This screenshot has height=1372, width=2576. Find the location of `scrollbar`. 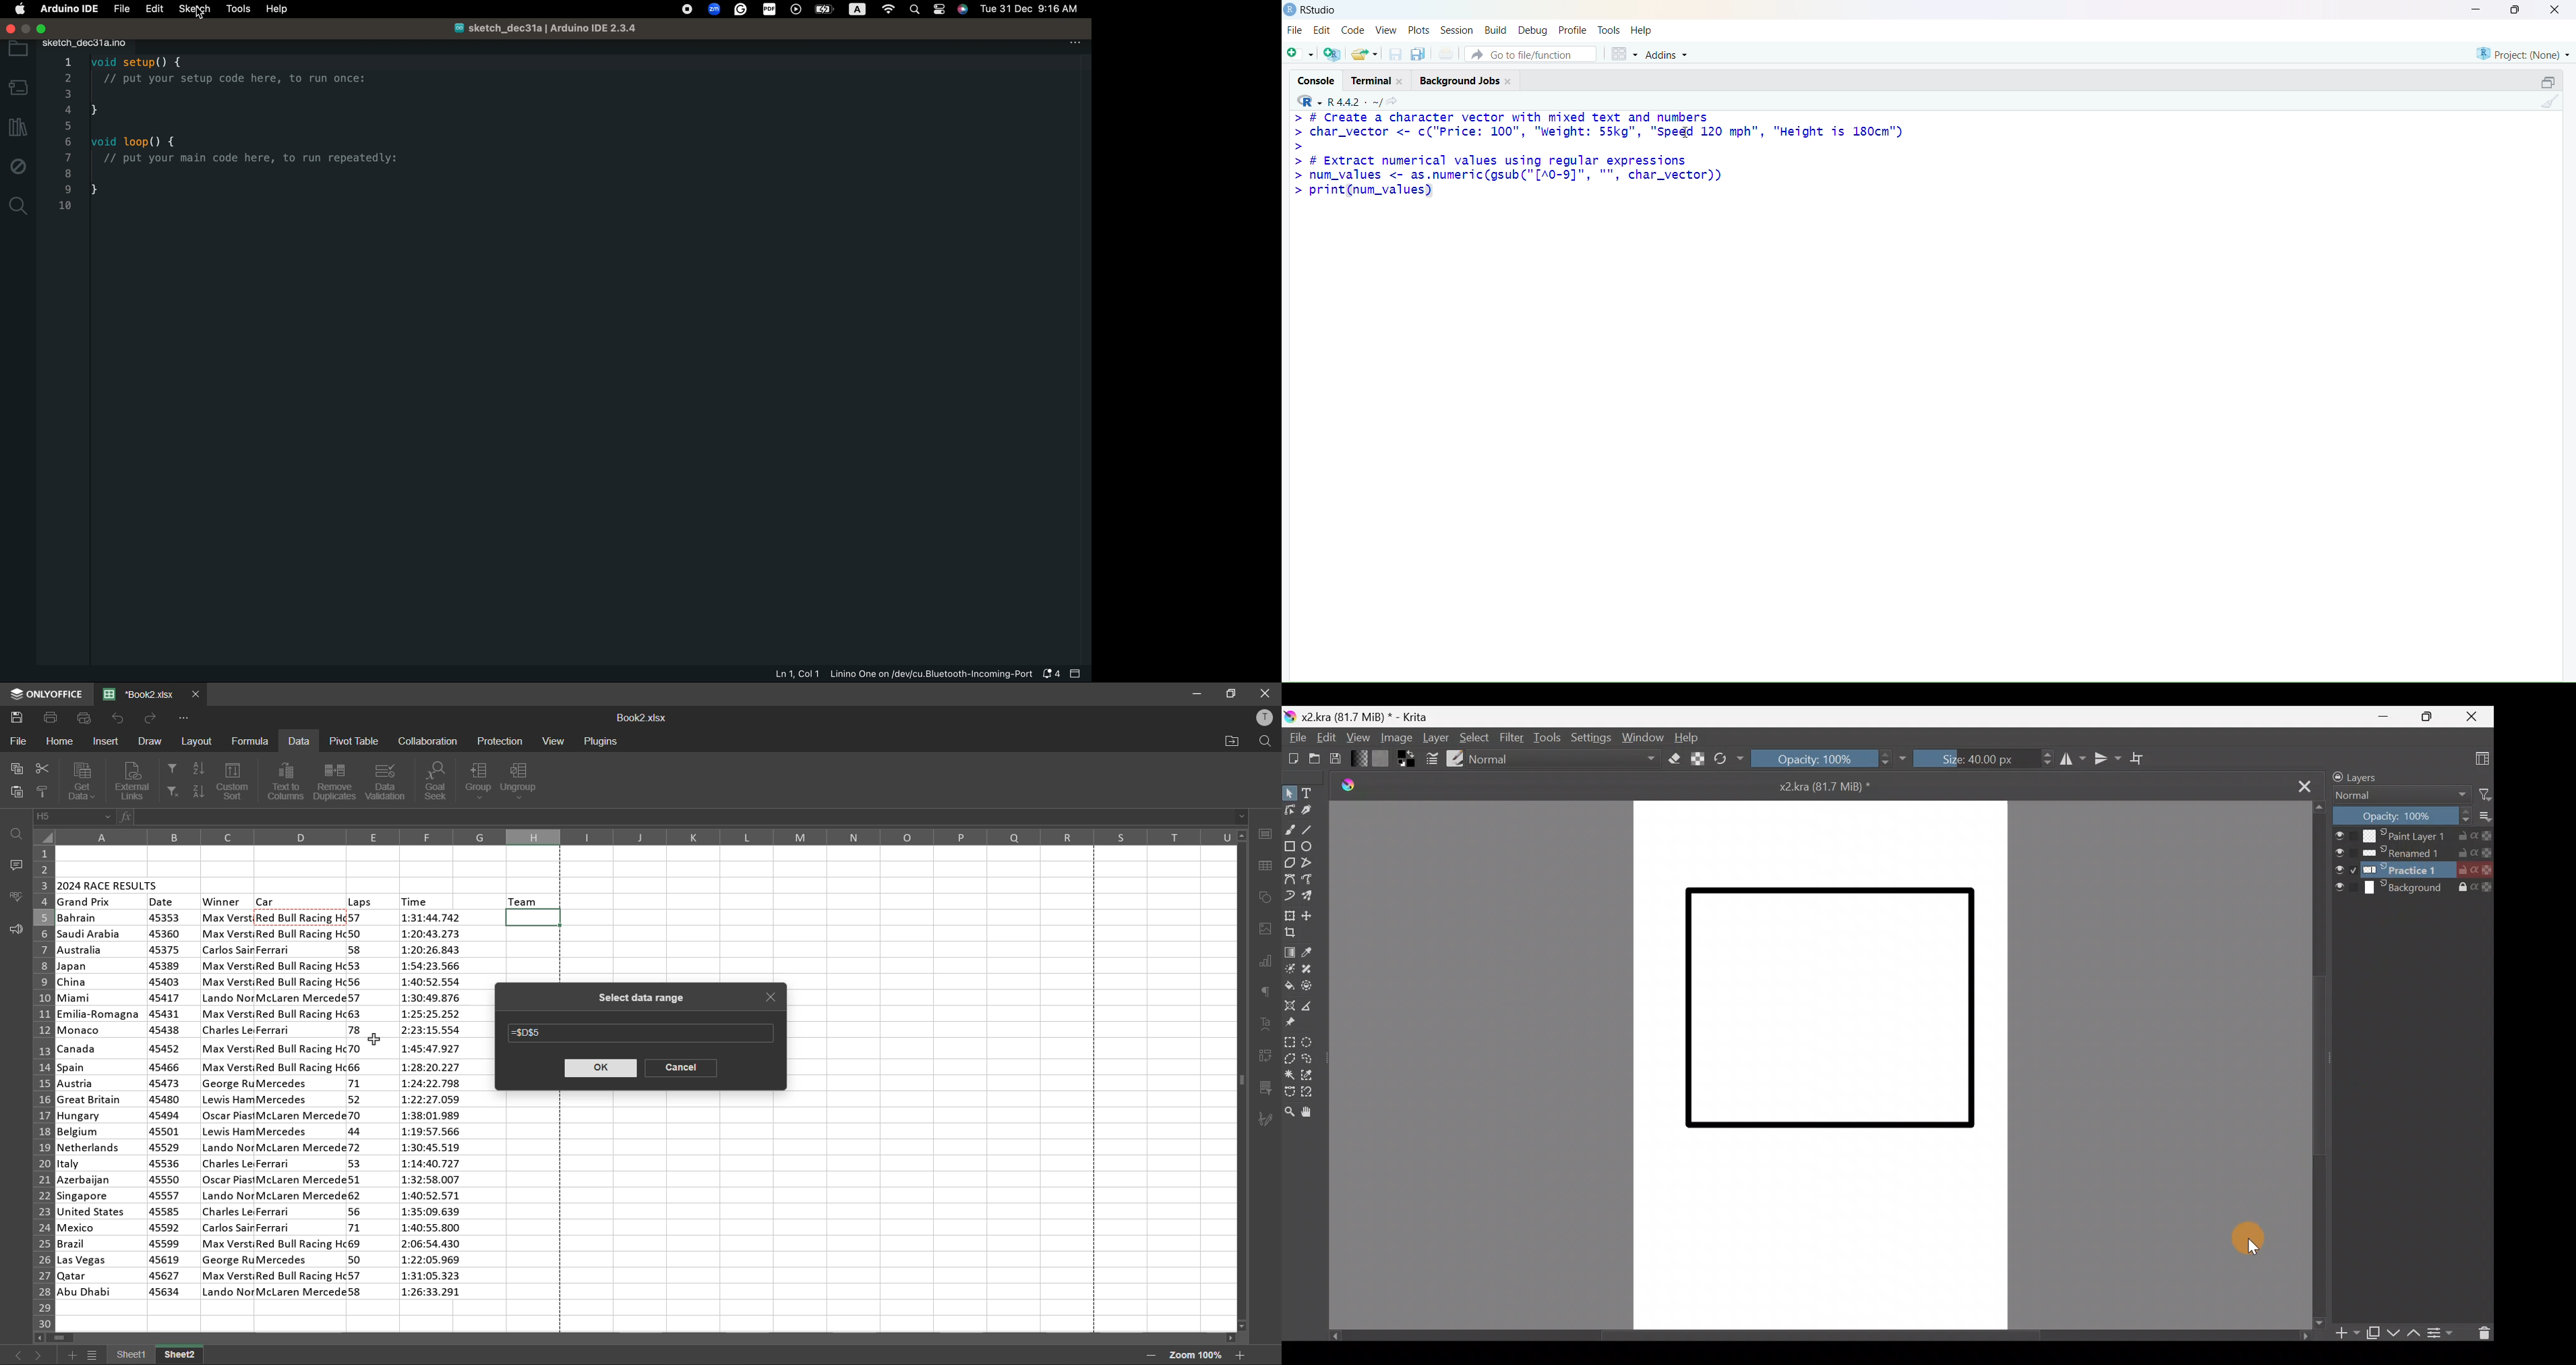

scrollbar is located at coordinates (1242, 1081).